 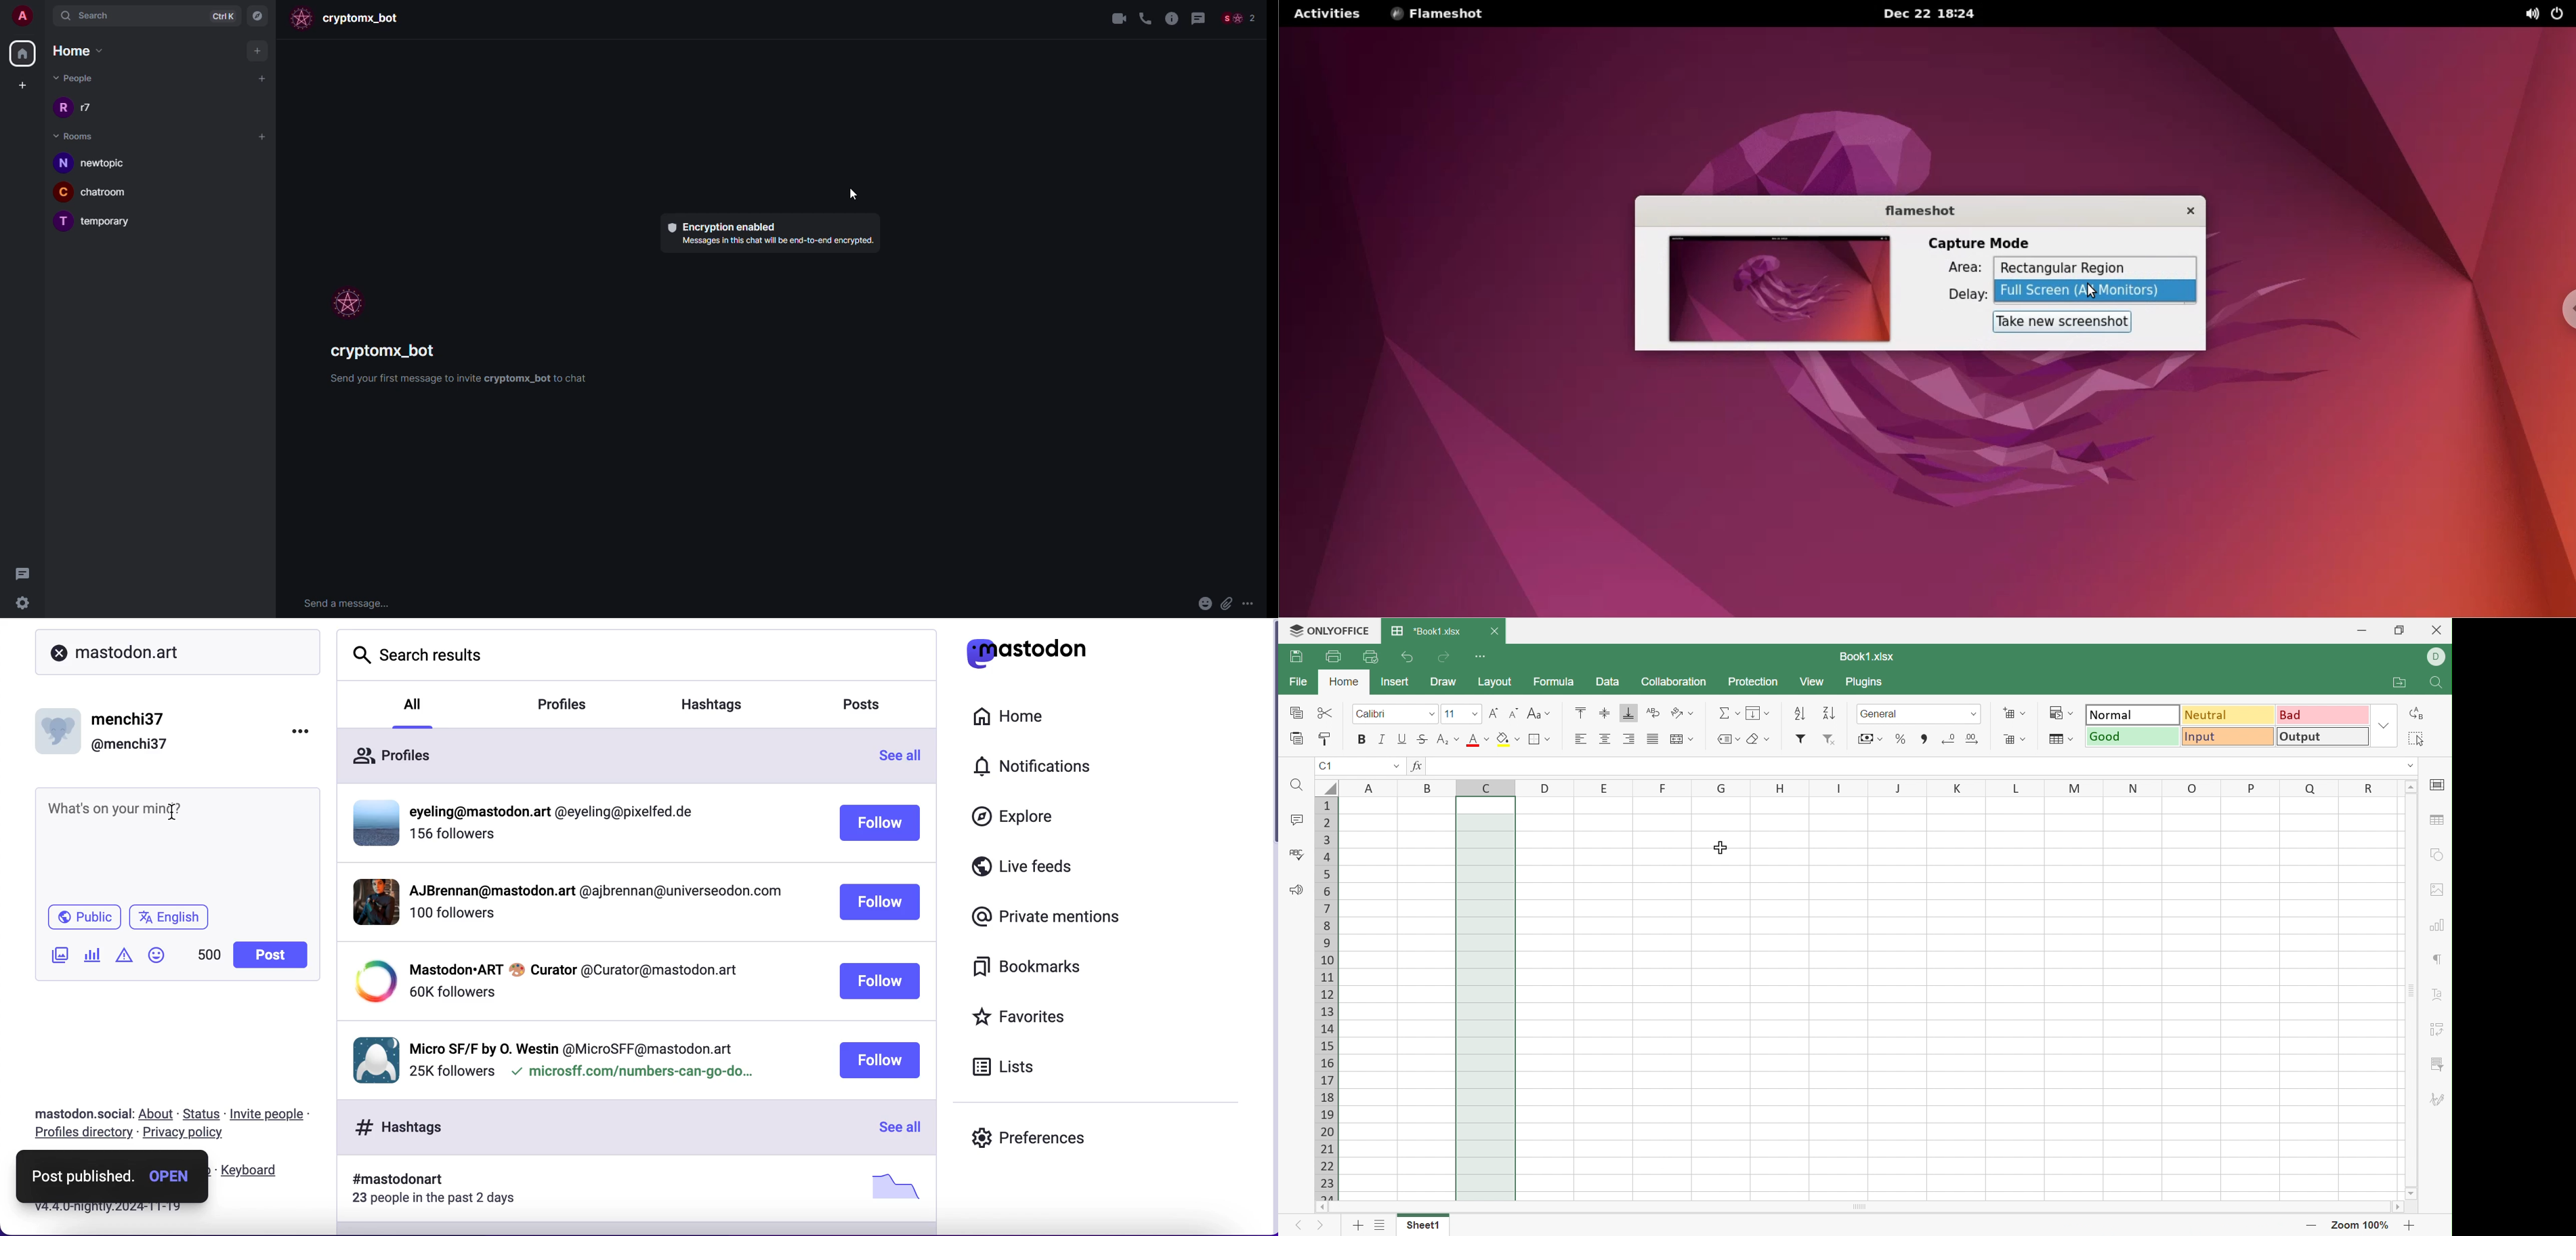 What do you see at coordinates (1297, 713) in the screenshot?
I see `Copy` at bounding box center [1297, 713].